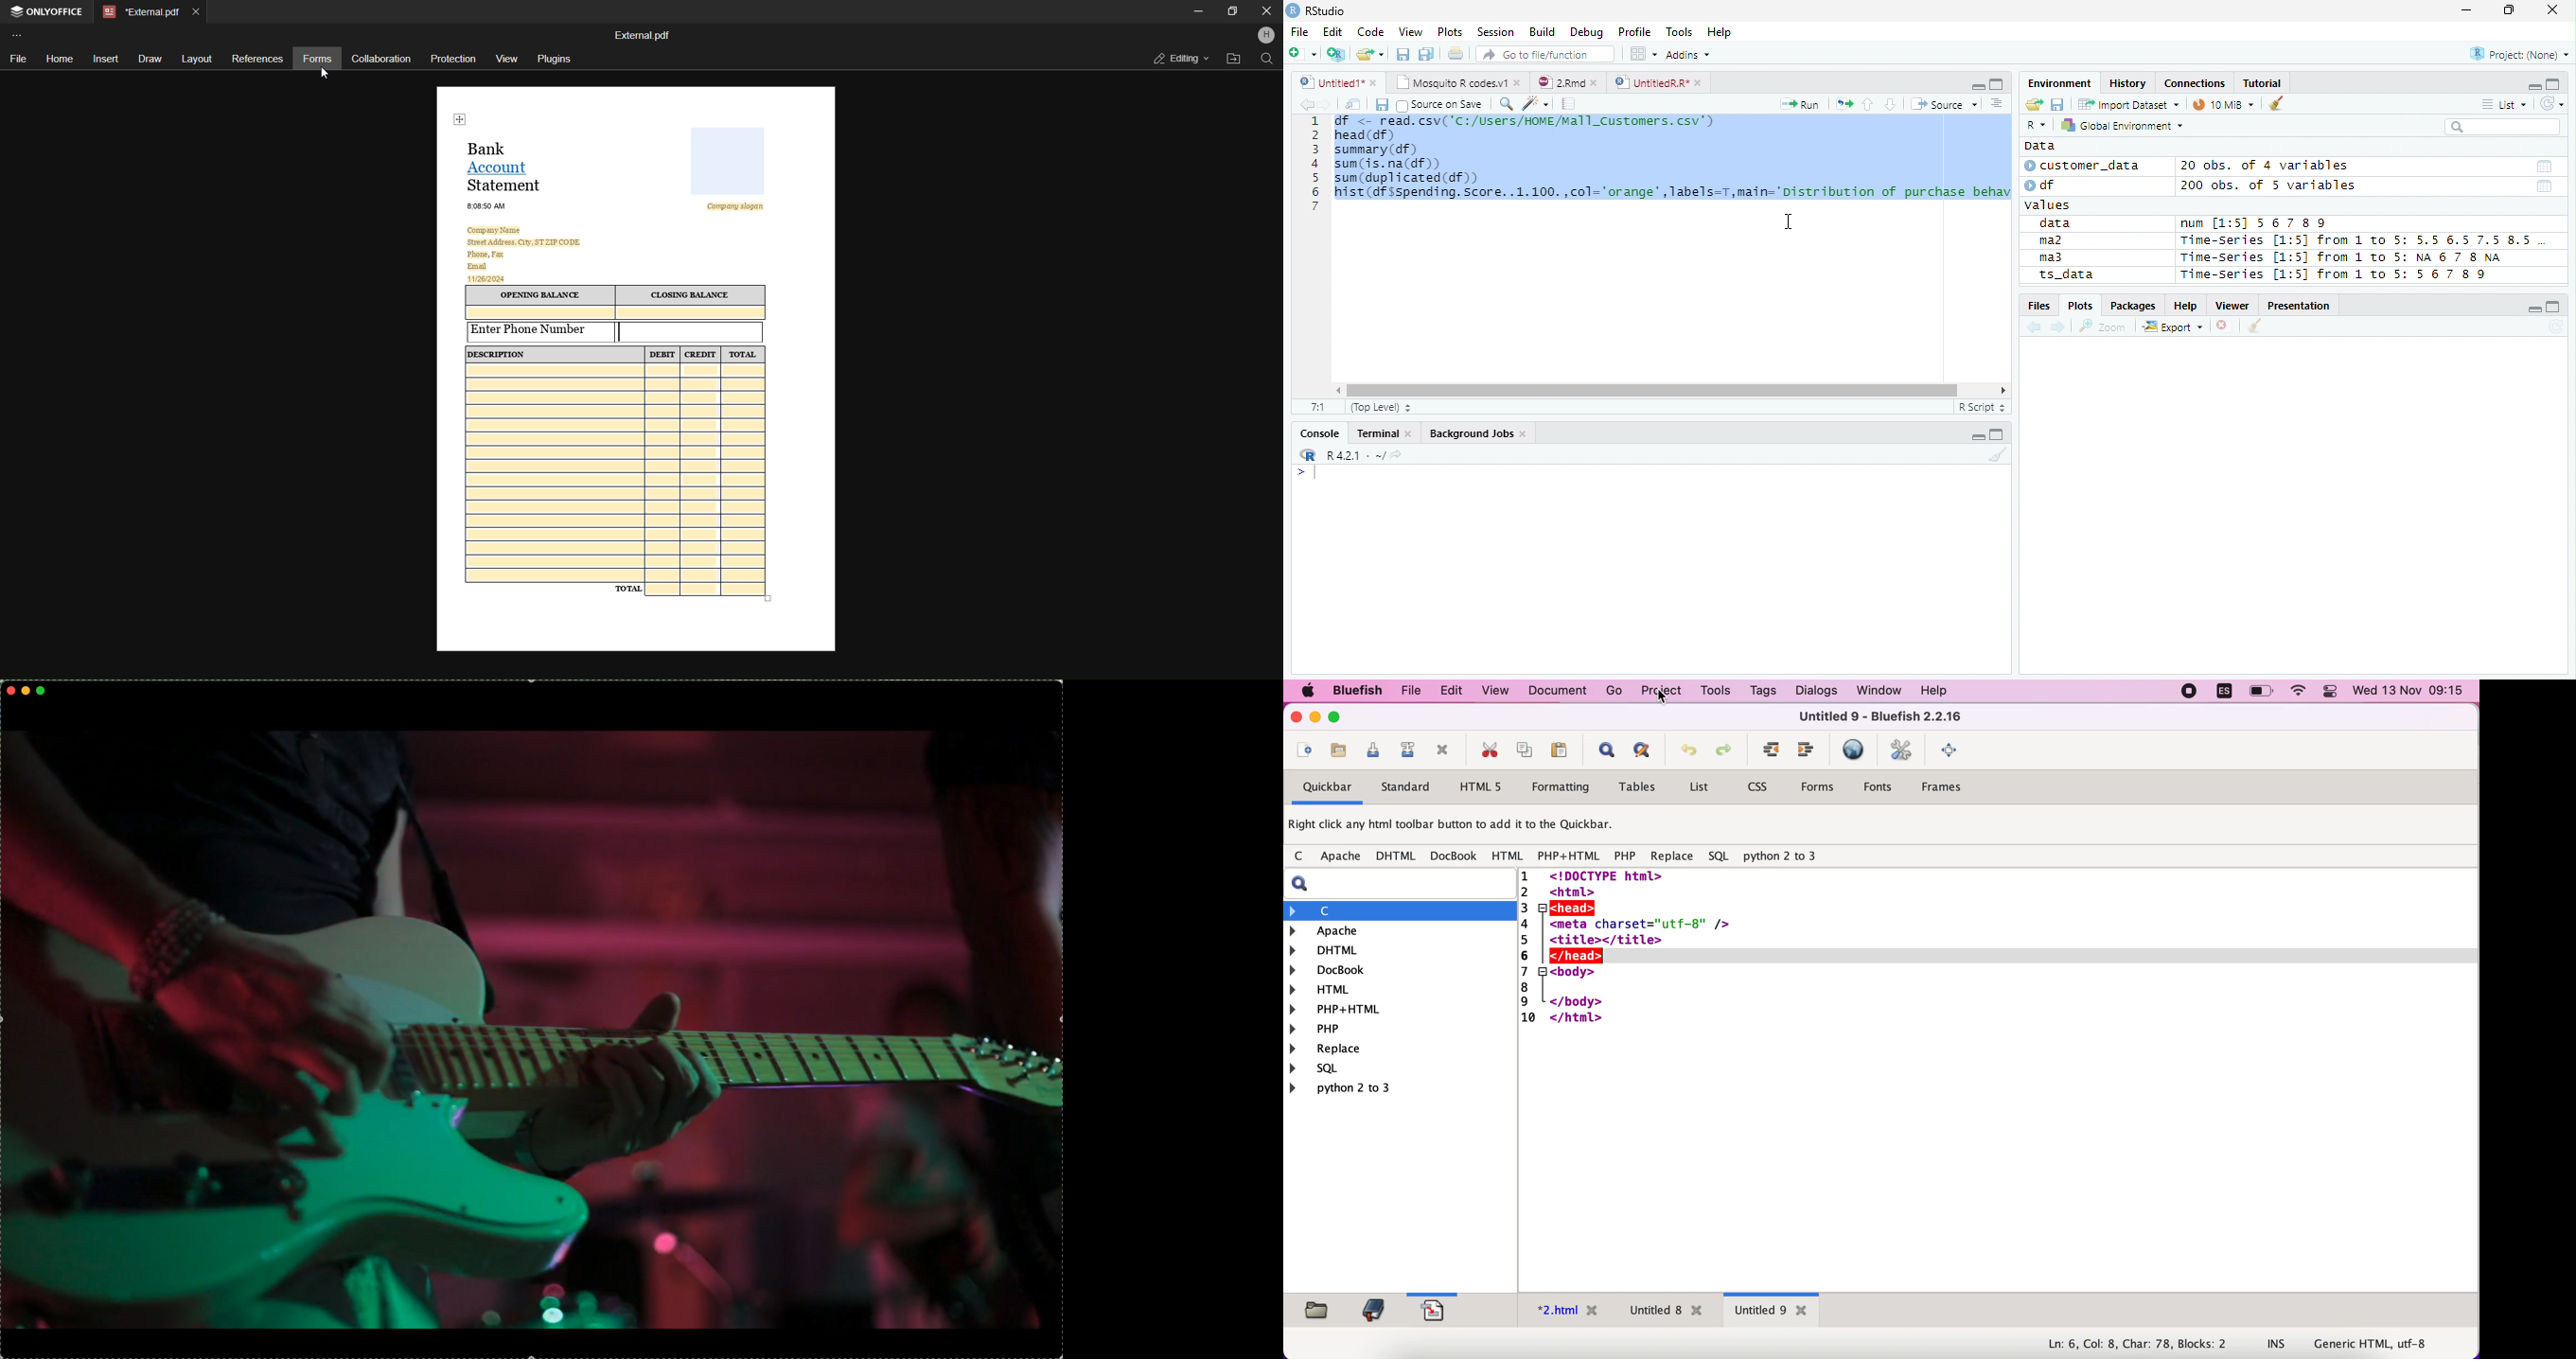  I want to click on references, so click(257, 57).